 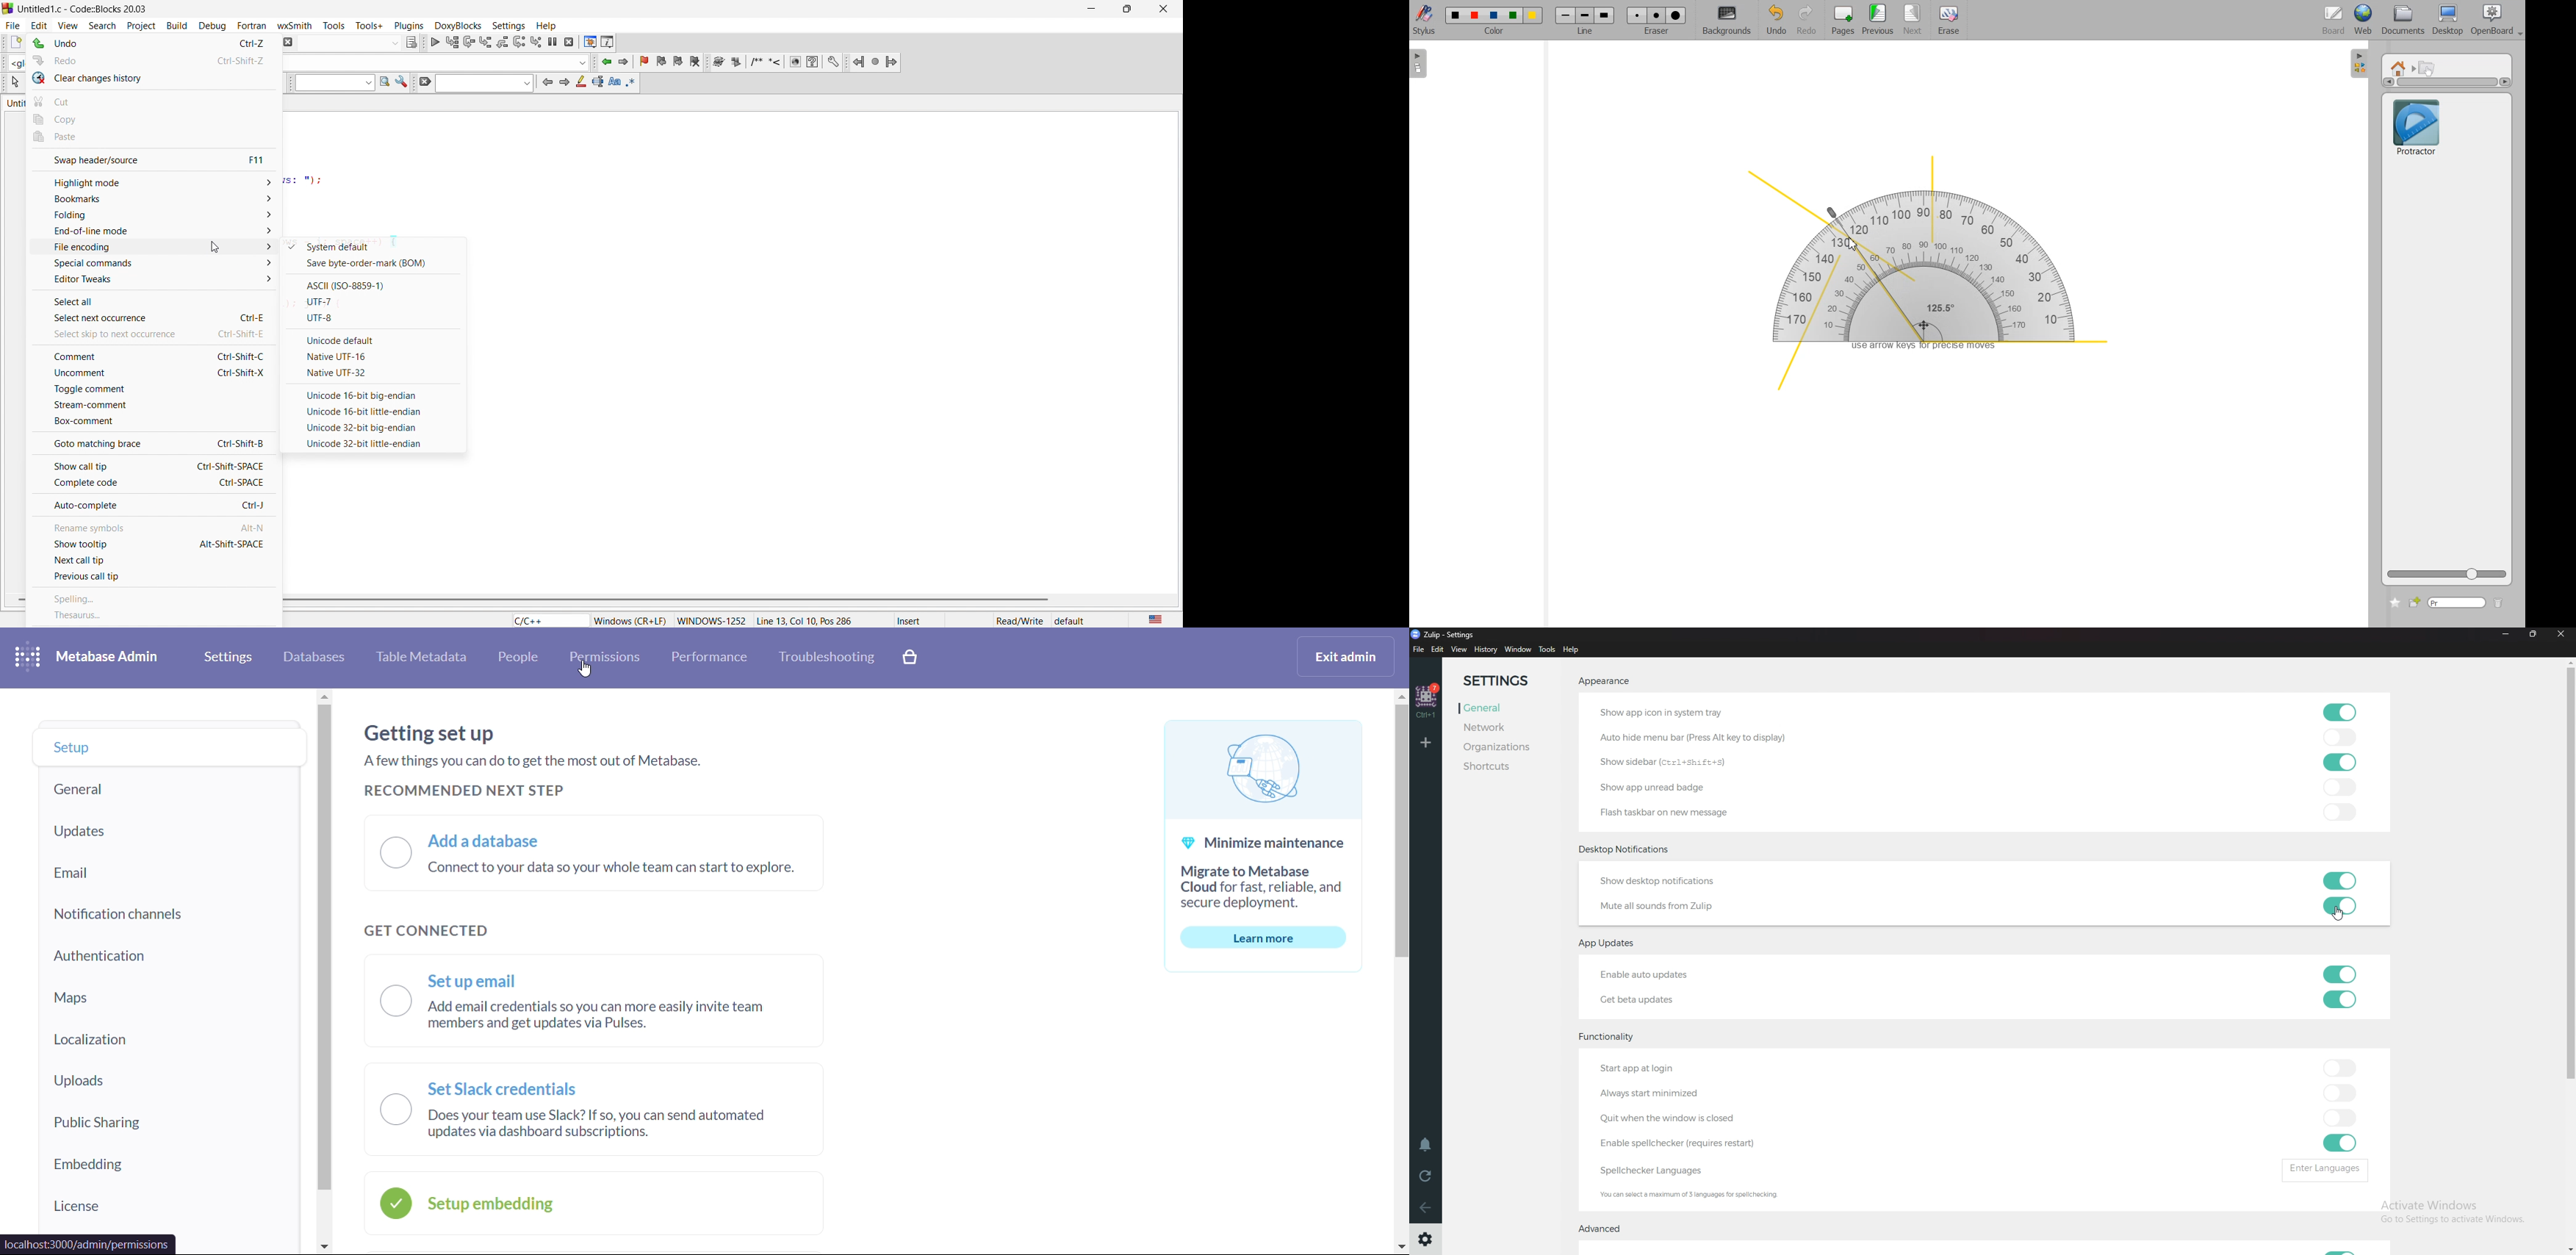 What do you see at coordinates (519, 42) in the screenshot?
I see `next instruction` at bounding box center [519, 42].